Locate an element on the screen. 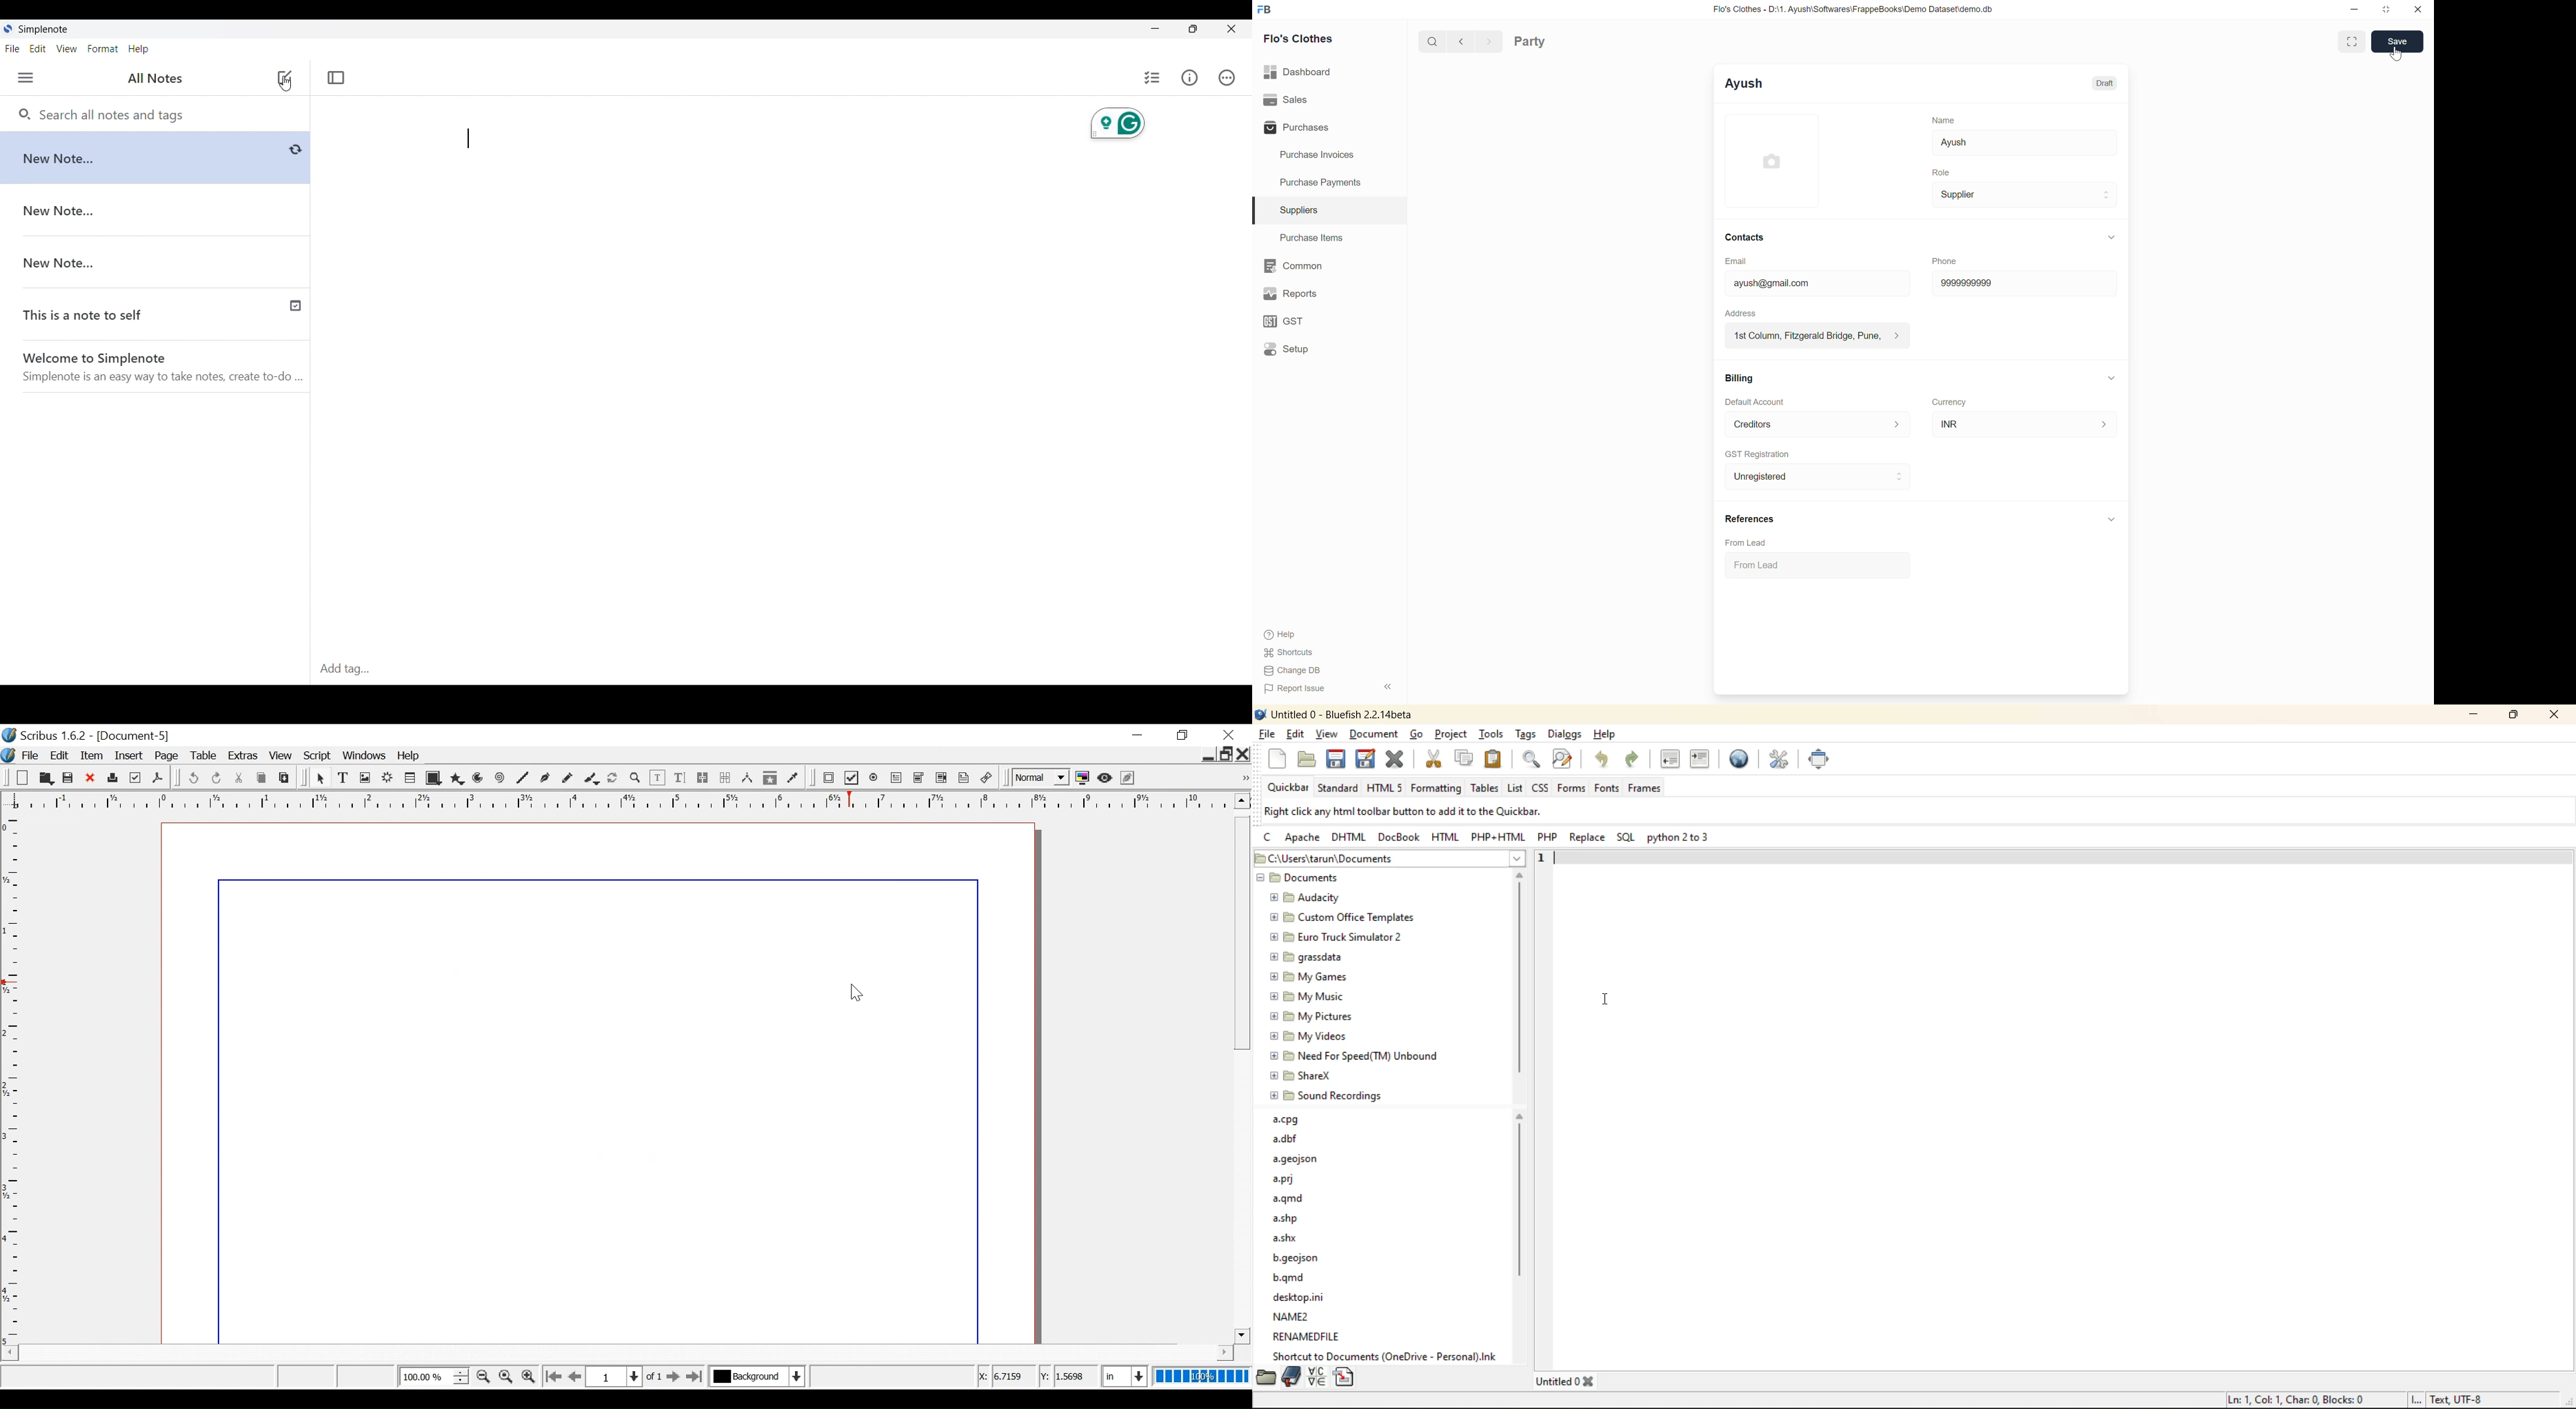 This screenshot has height=1428, width=2576. Change DB is located at coordinates (1294, 670).